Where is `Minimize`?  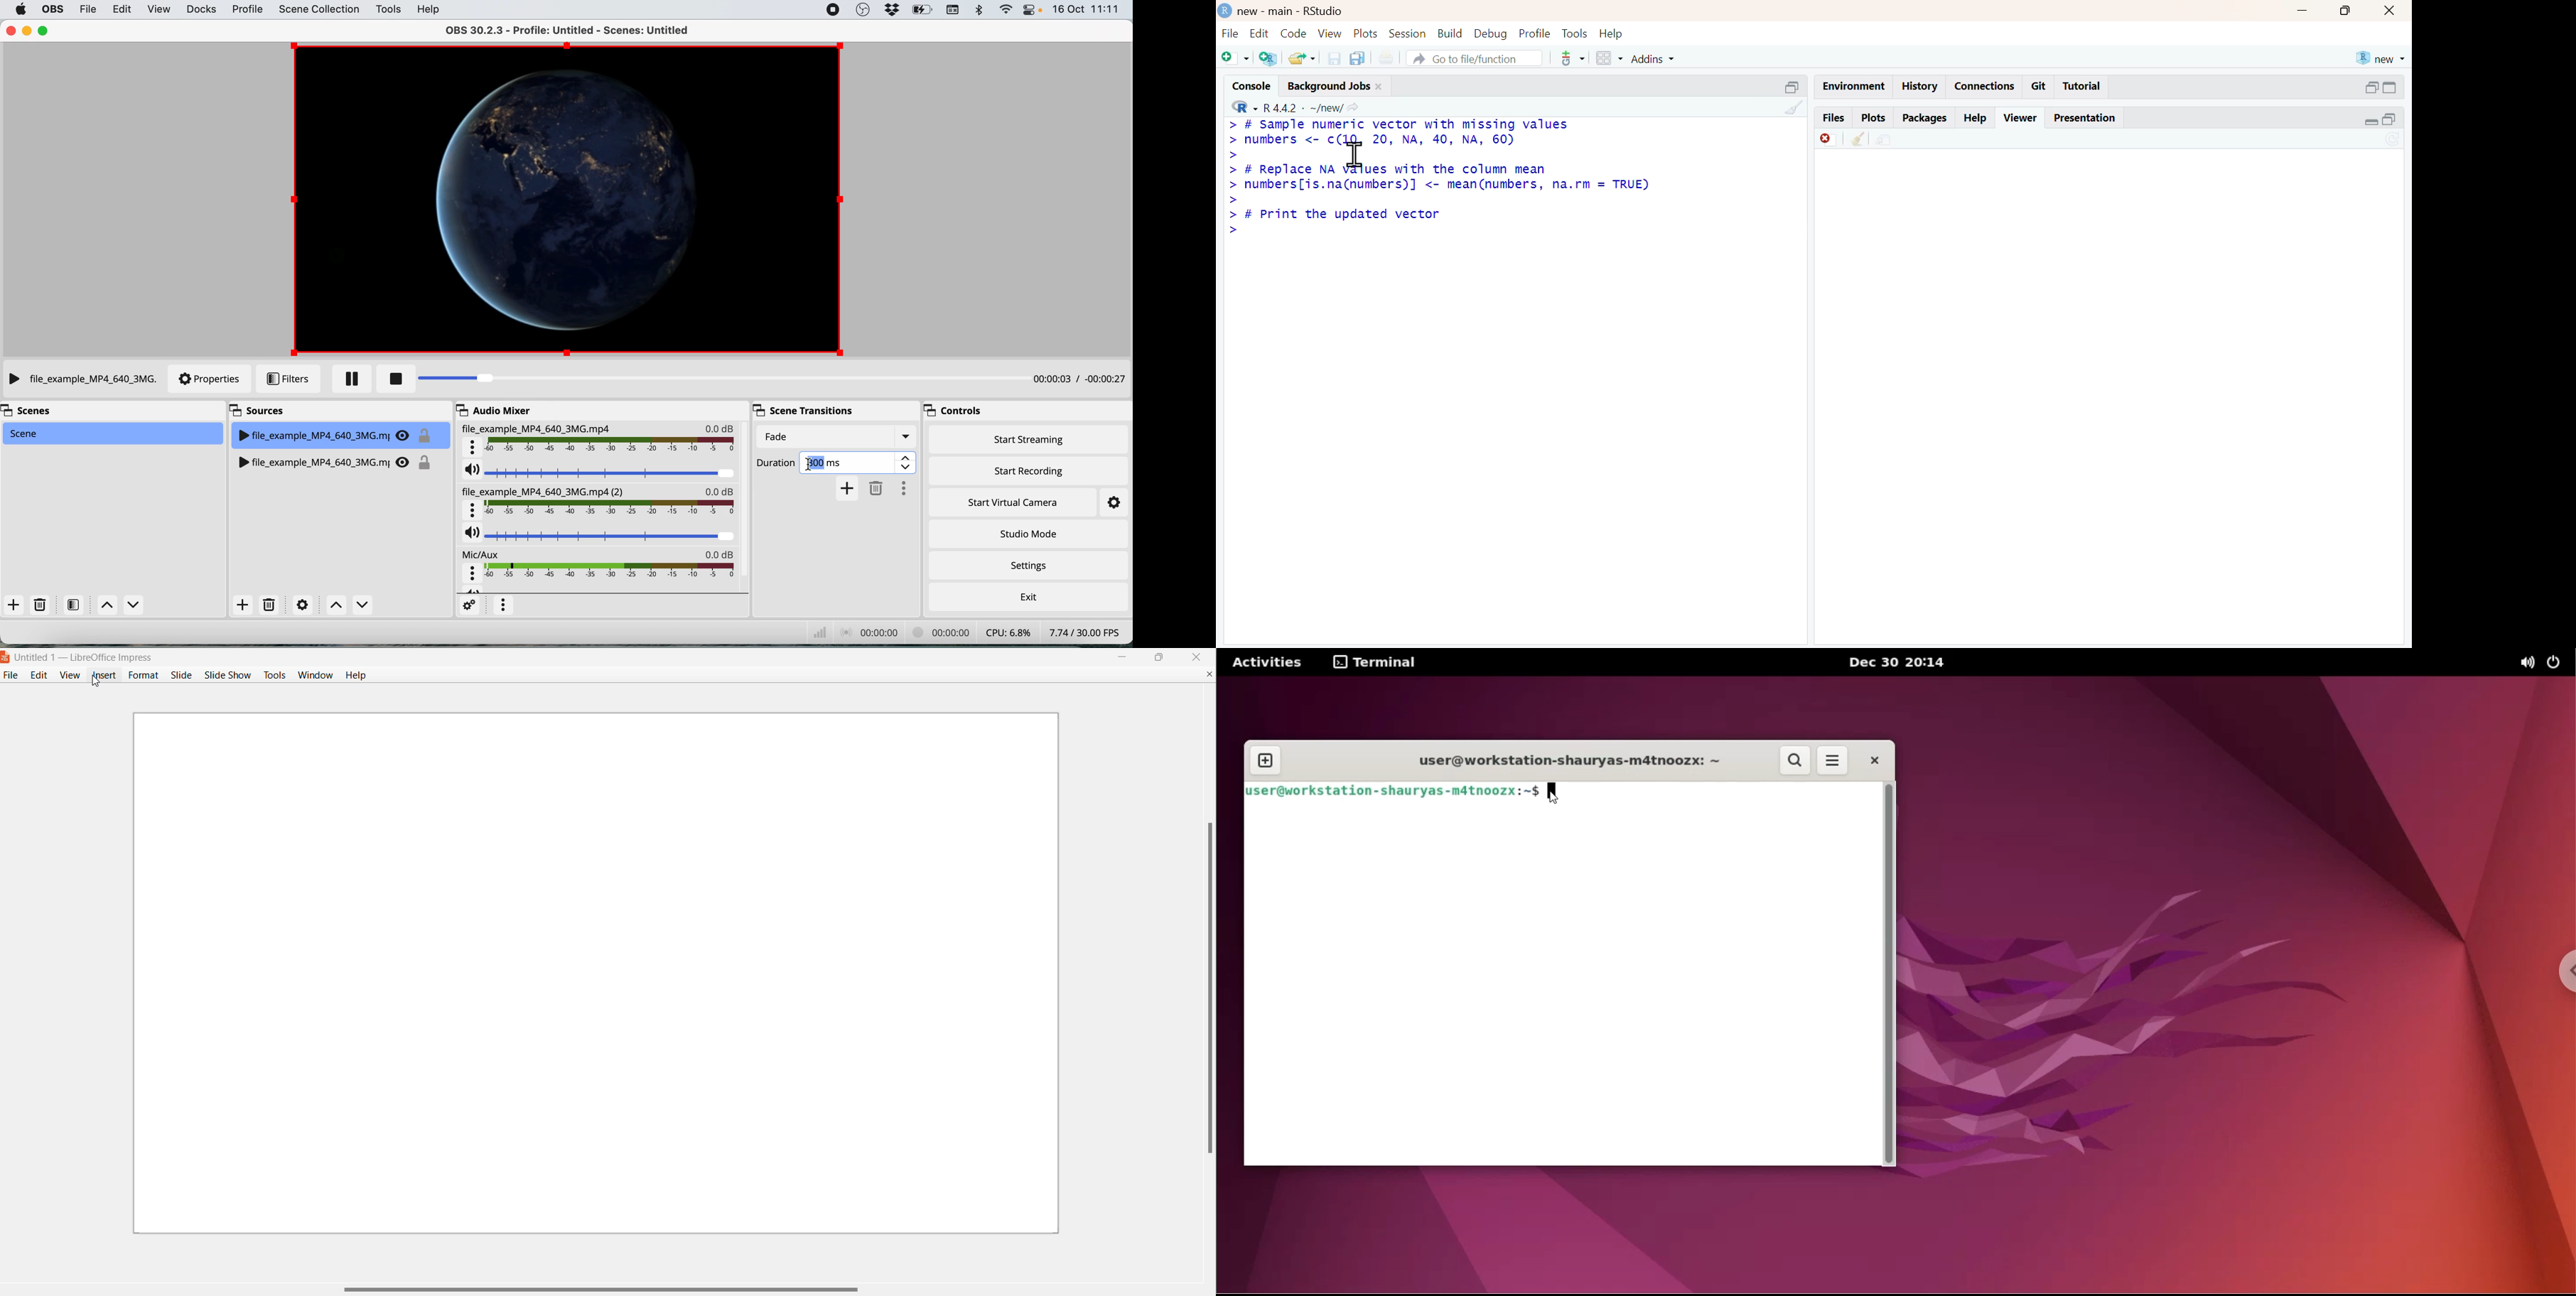 Minimize is located at coordinates (1121, 656).